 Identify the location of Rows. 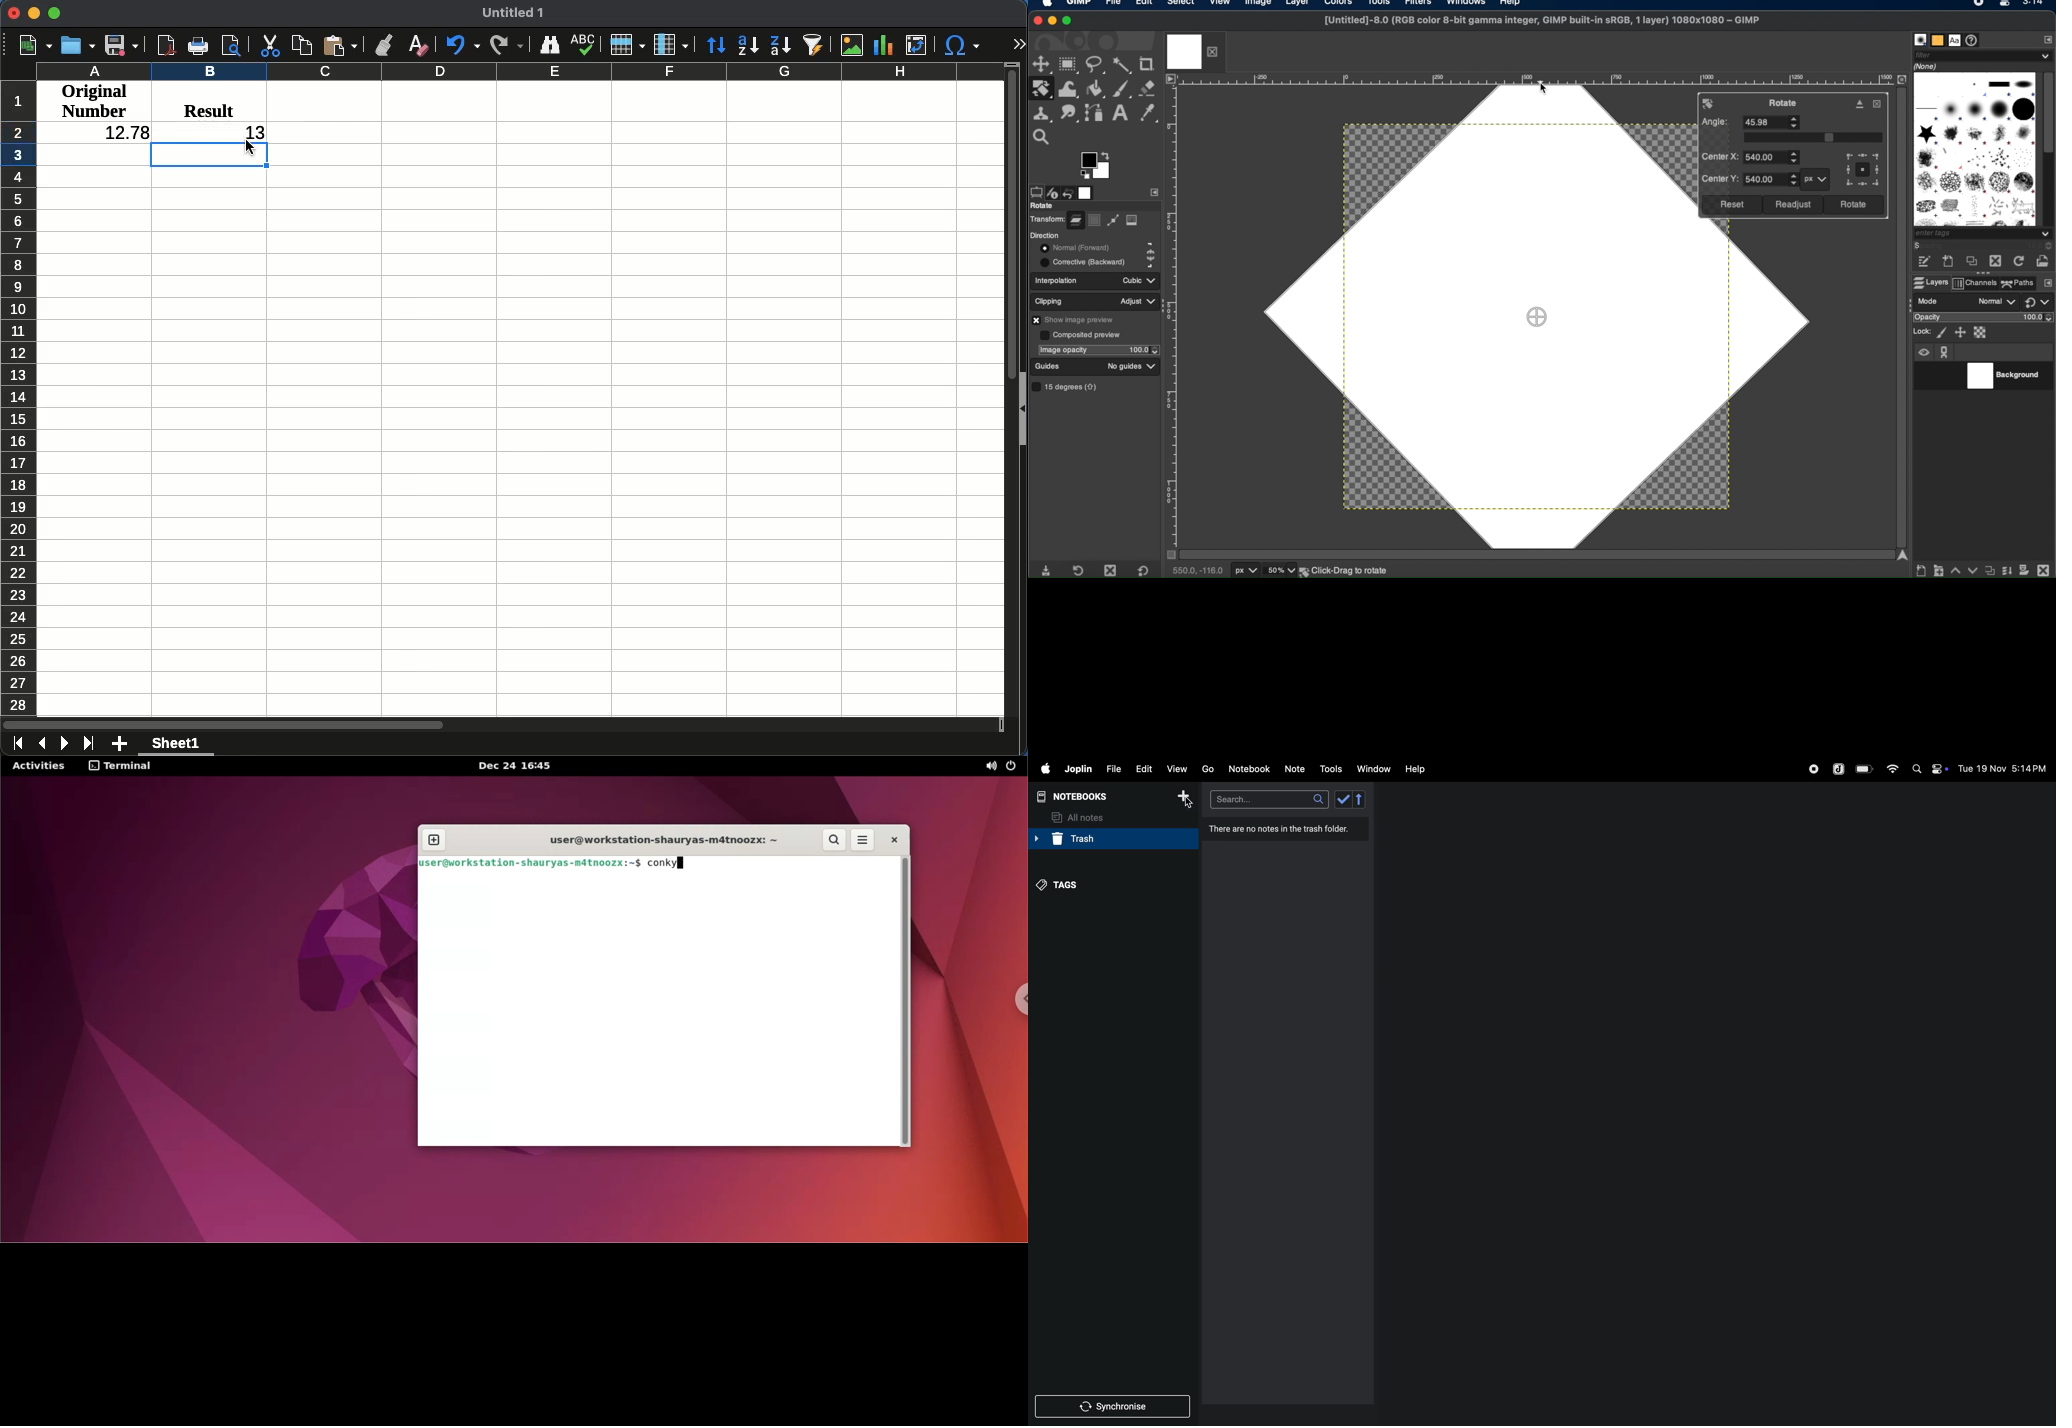
(627, 44).